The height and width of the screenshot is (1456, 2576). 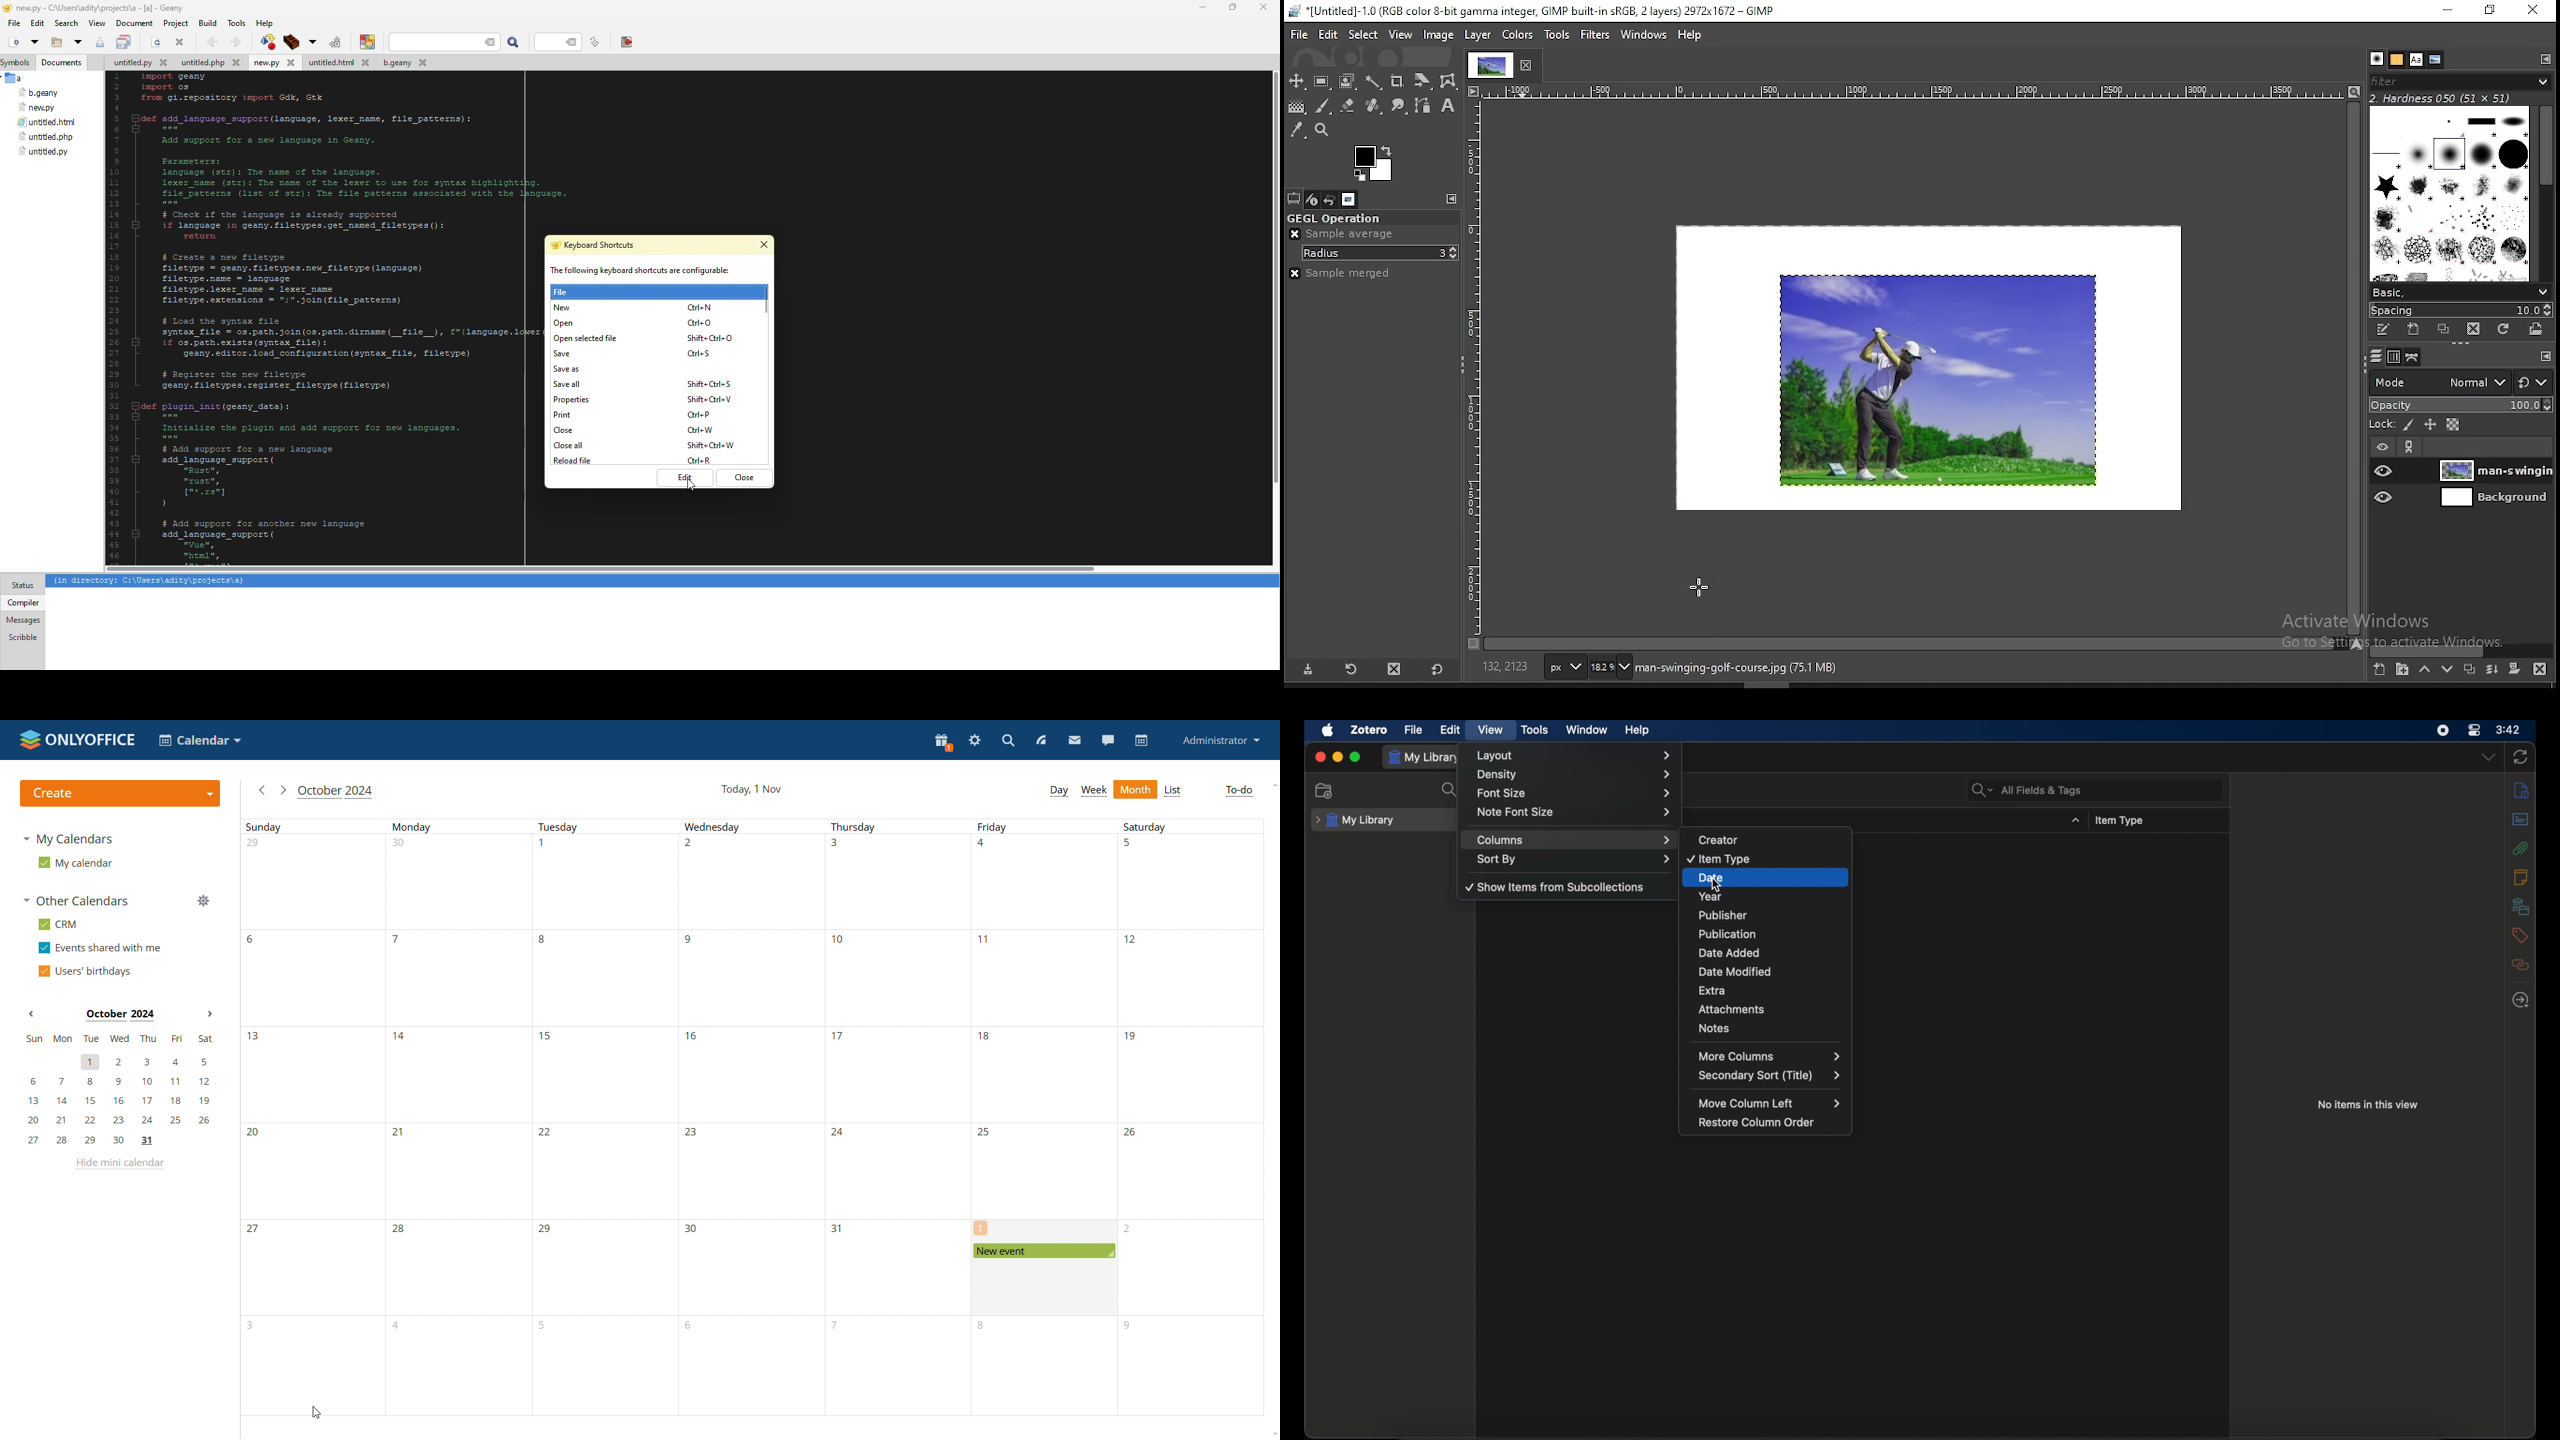 What do you see at coordinates (1611, 667) in the screenshot?
I see `zoom status` at bounding box center [1611, 667].